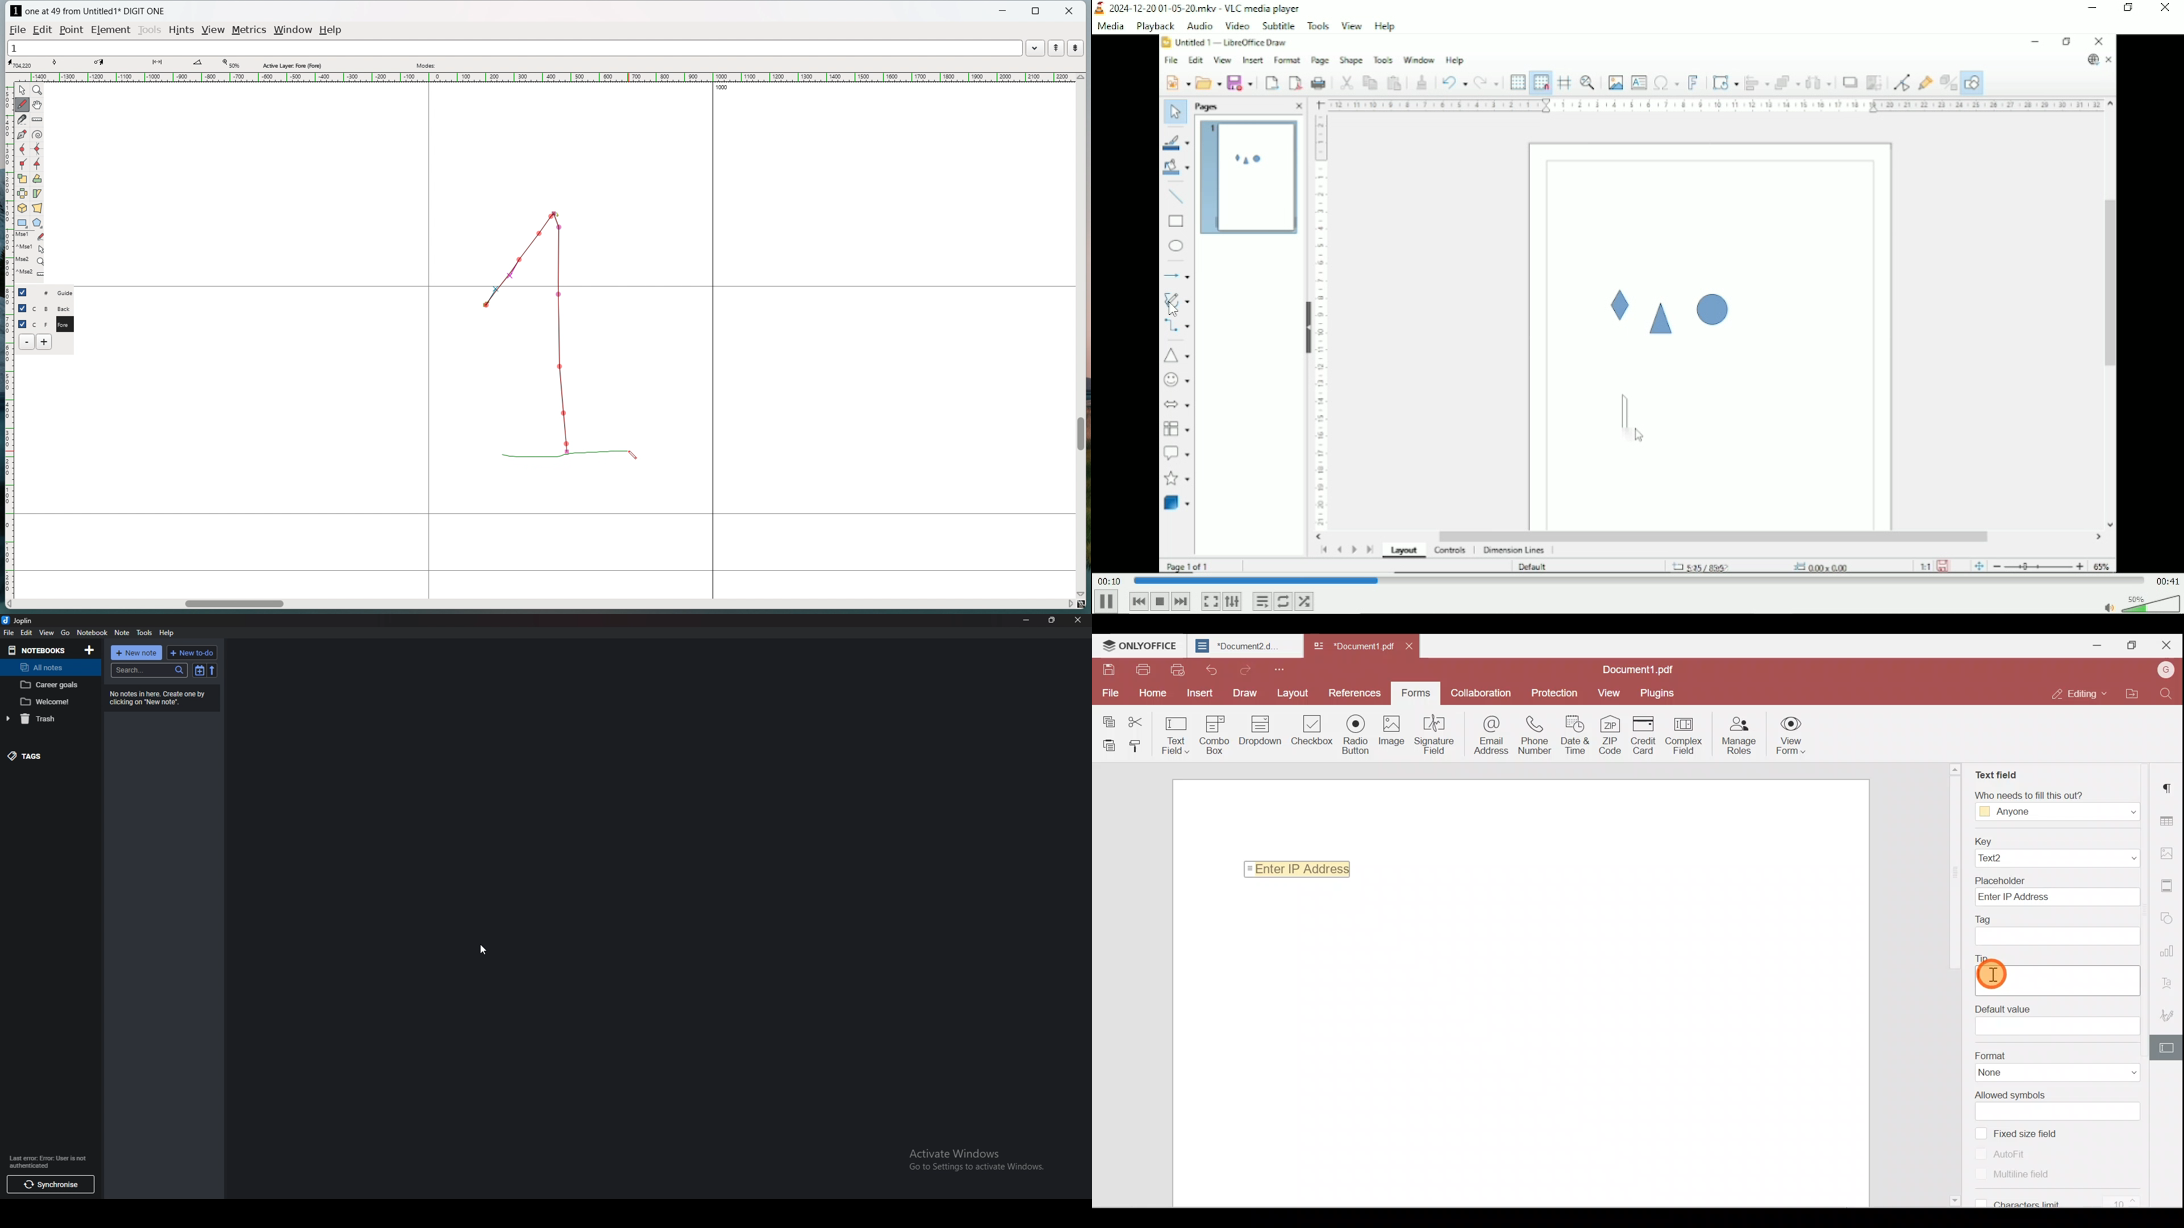 This screenshot has height=1232, width=2184. What do you see at coordinates (1069, 603) in the screenshot?
I see `scroll right` at bounding box center [1069, 603].